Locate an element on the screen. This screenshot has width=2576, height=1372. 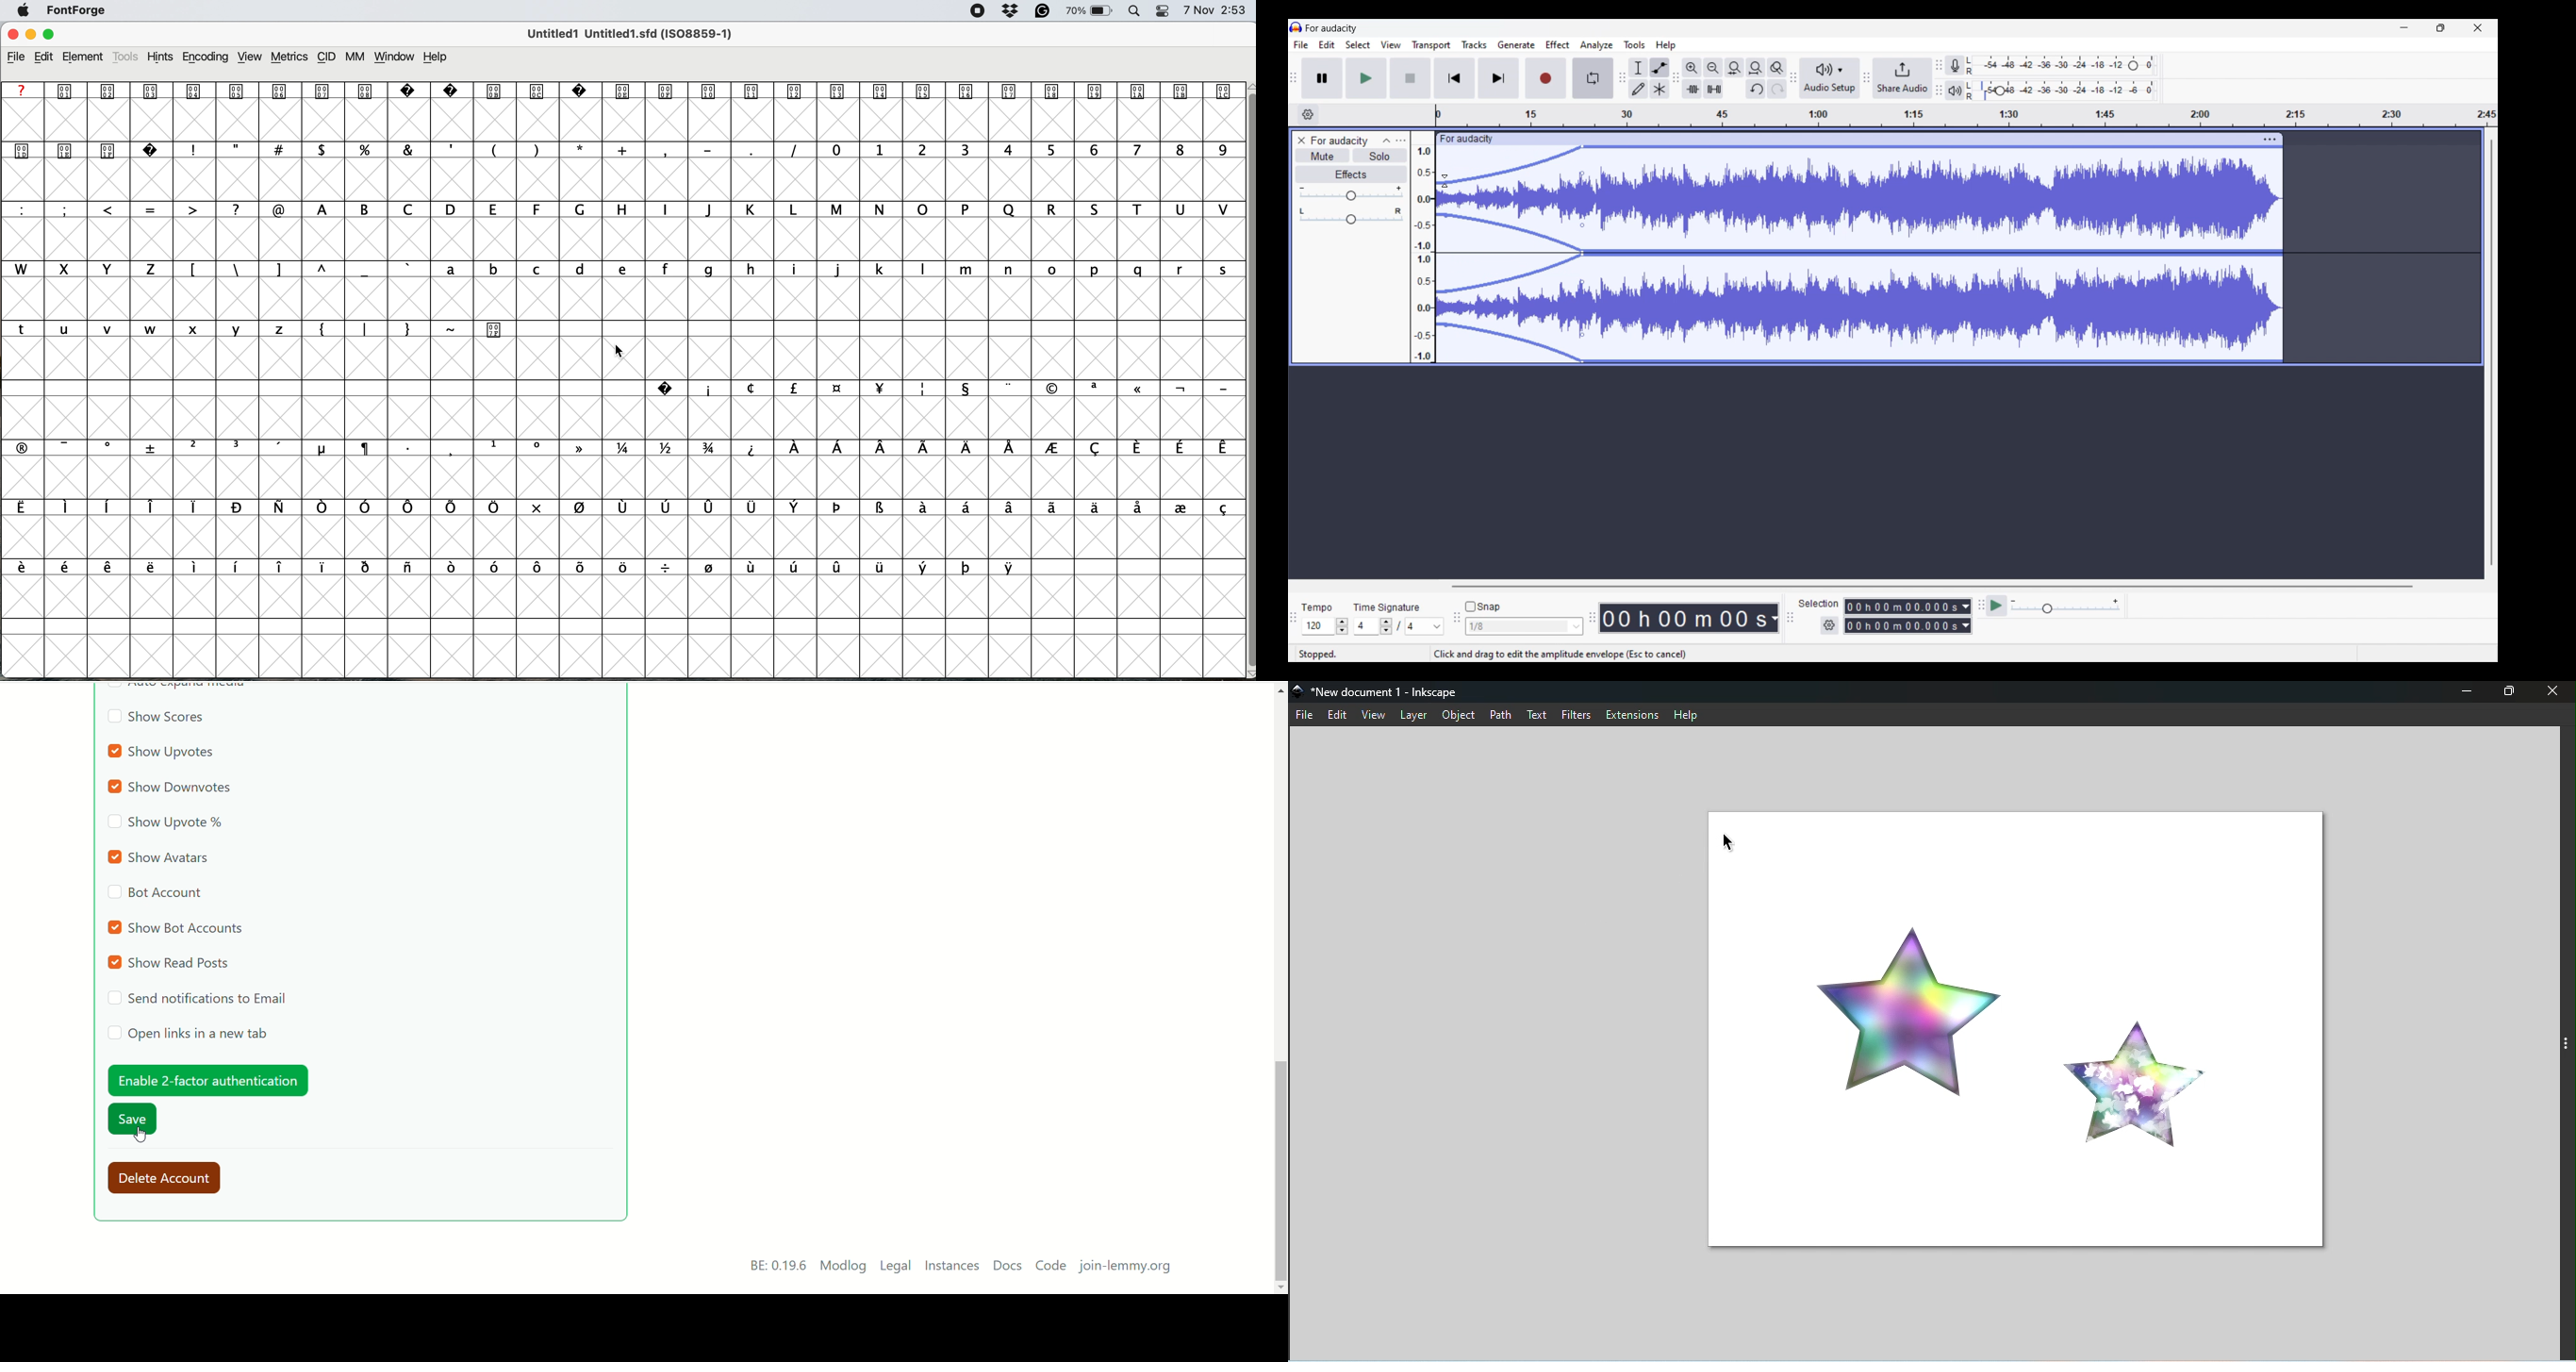
modlog is located at coordinates (843, 1268).